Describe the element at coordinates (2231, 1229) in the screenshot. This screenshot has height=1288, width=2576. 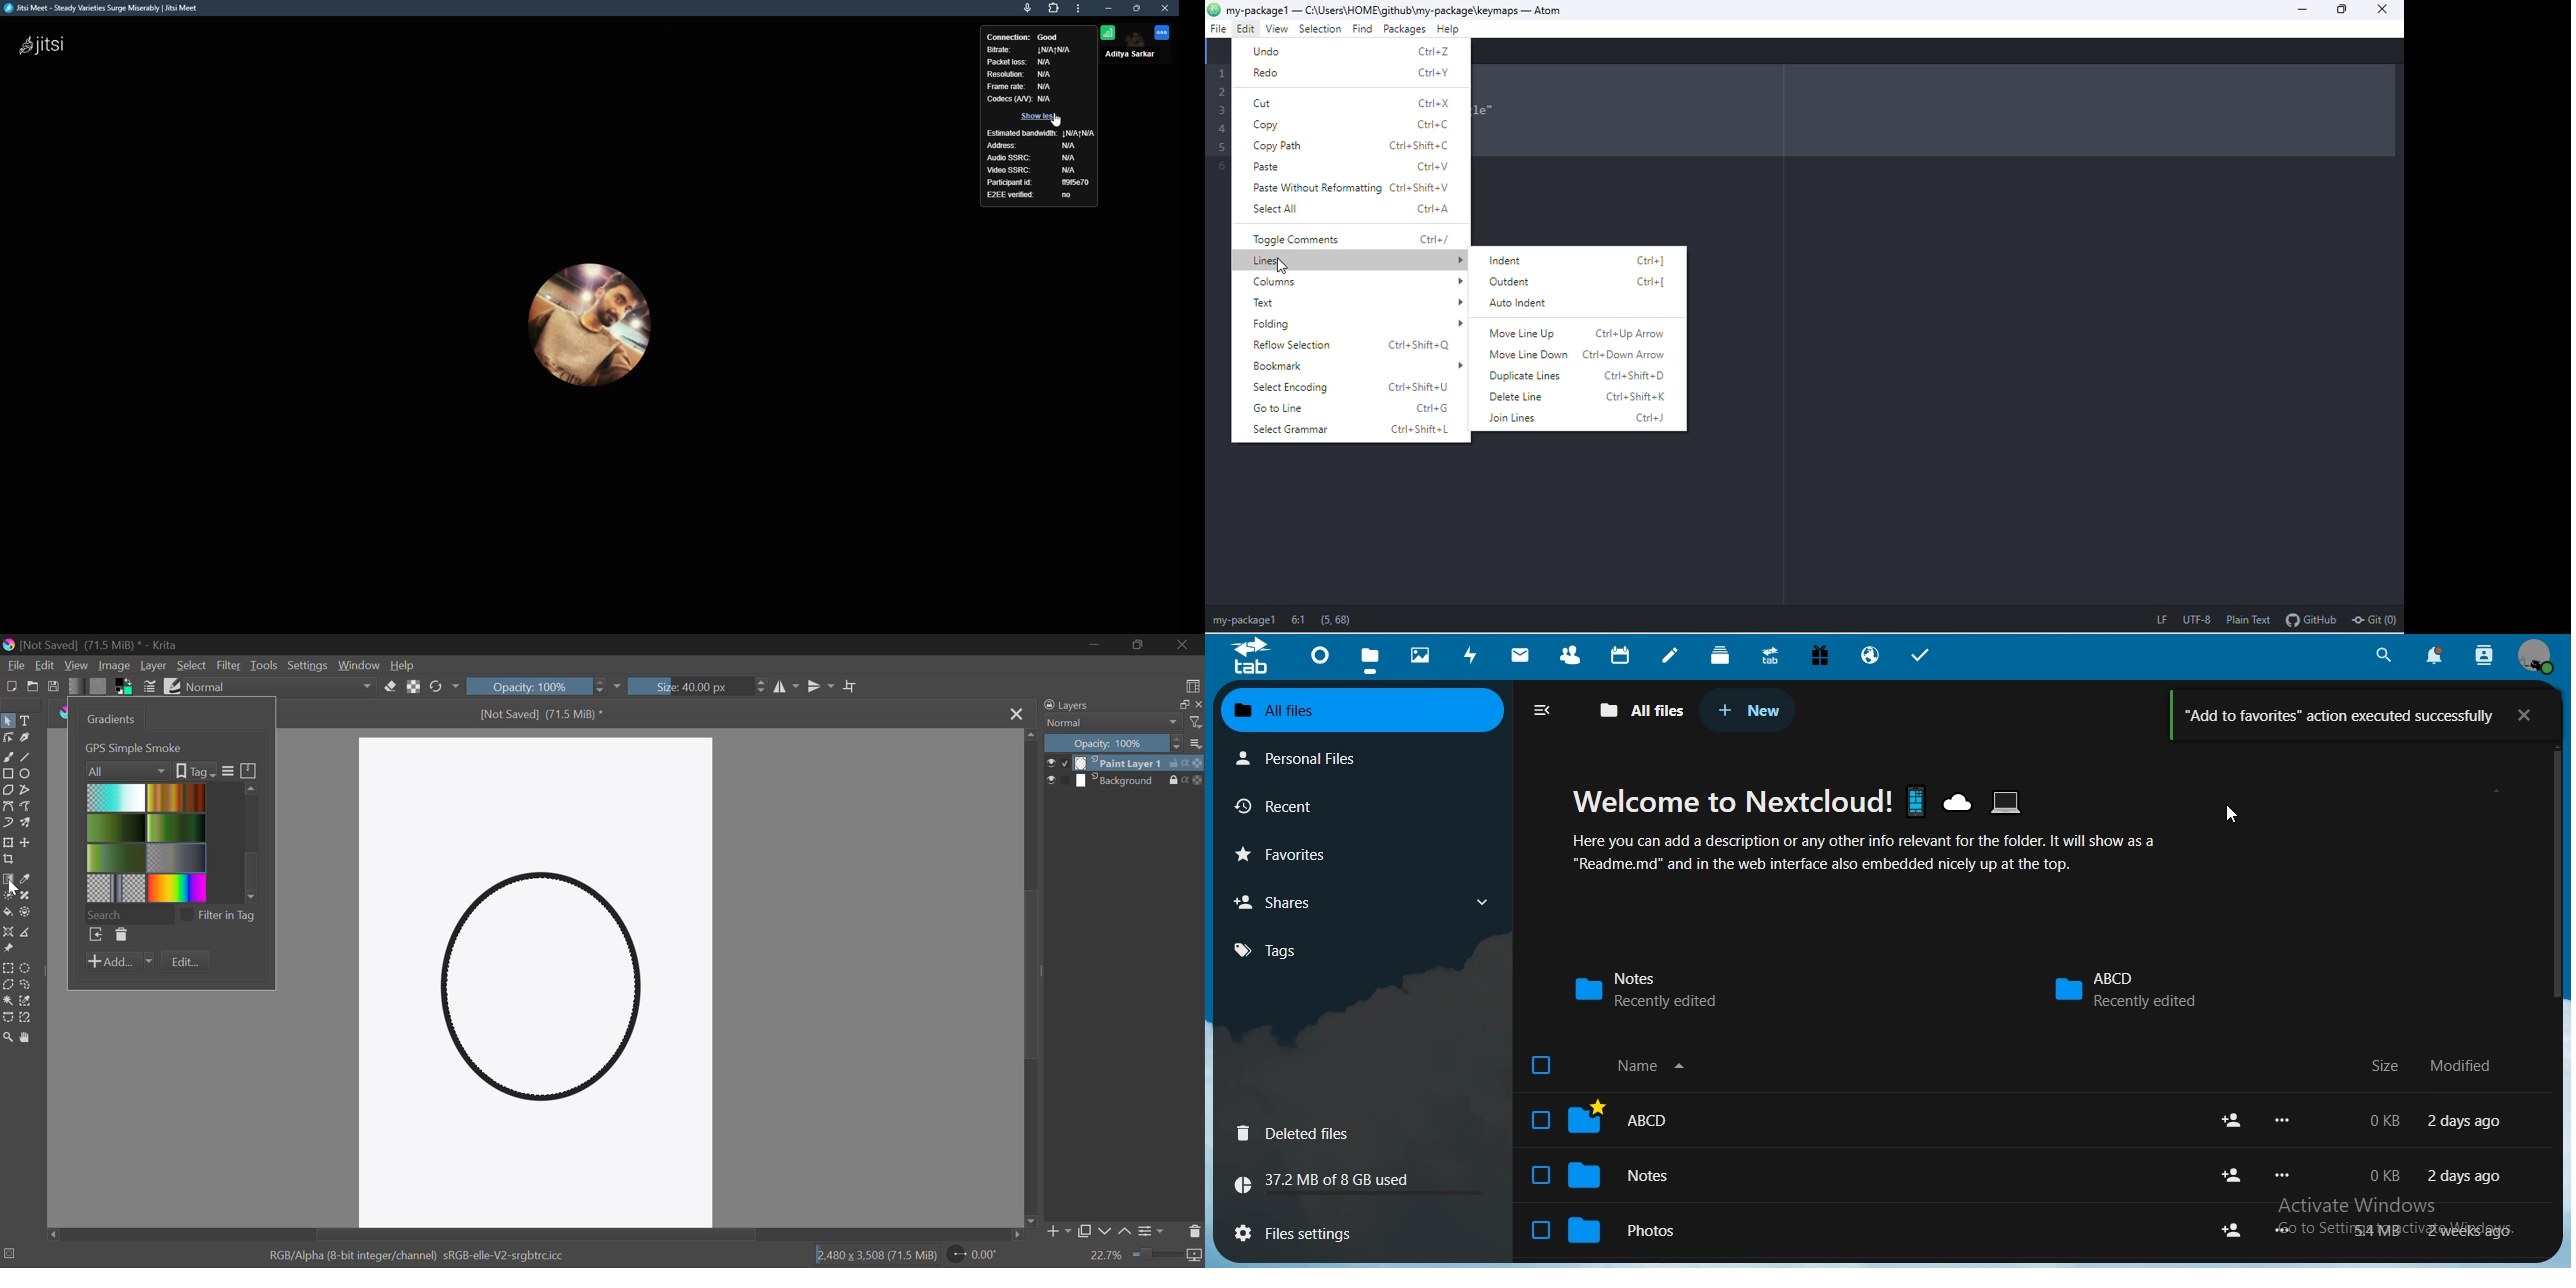
I see `share` at that location.